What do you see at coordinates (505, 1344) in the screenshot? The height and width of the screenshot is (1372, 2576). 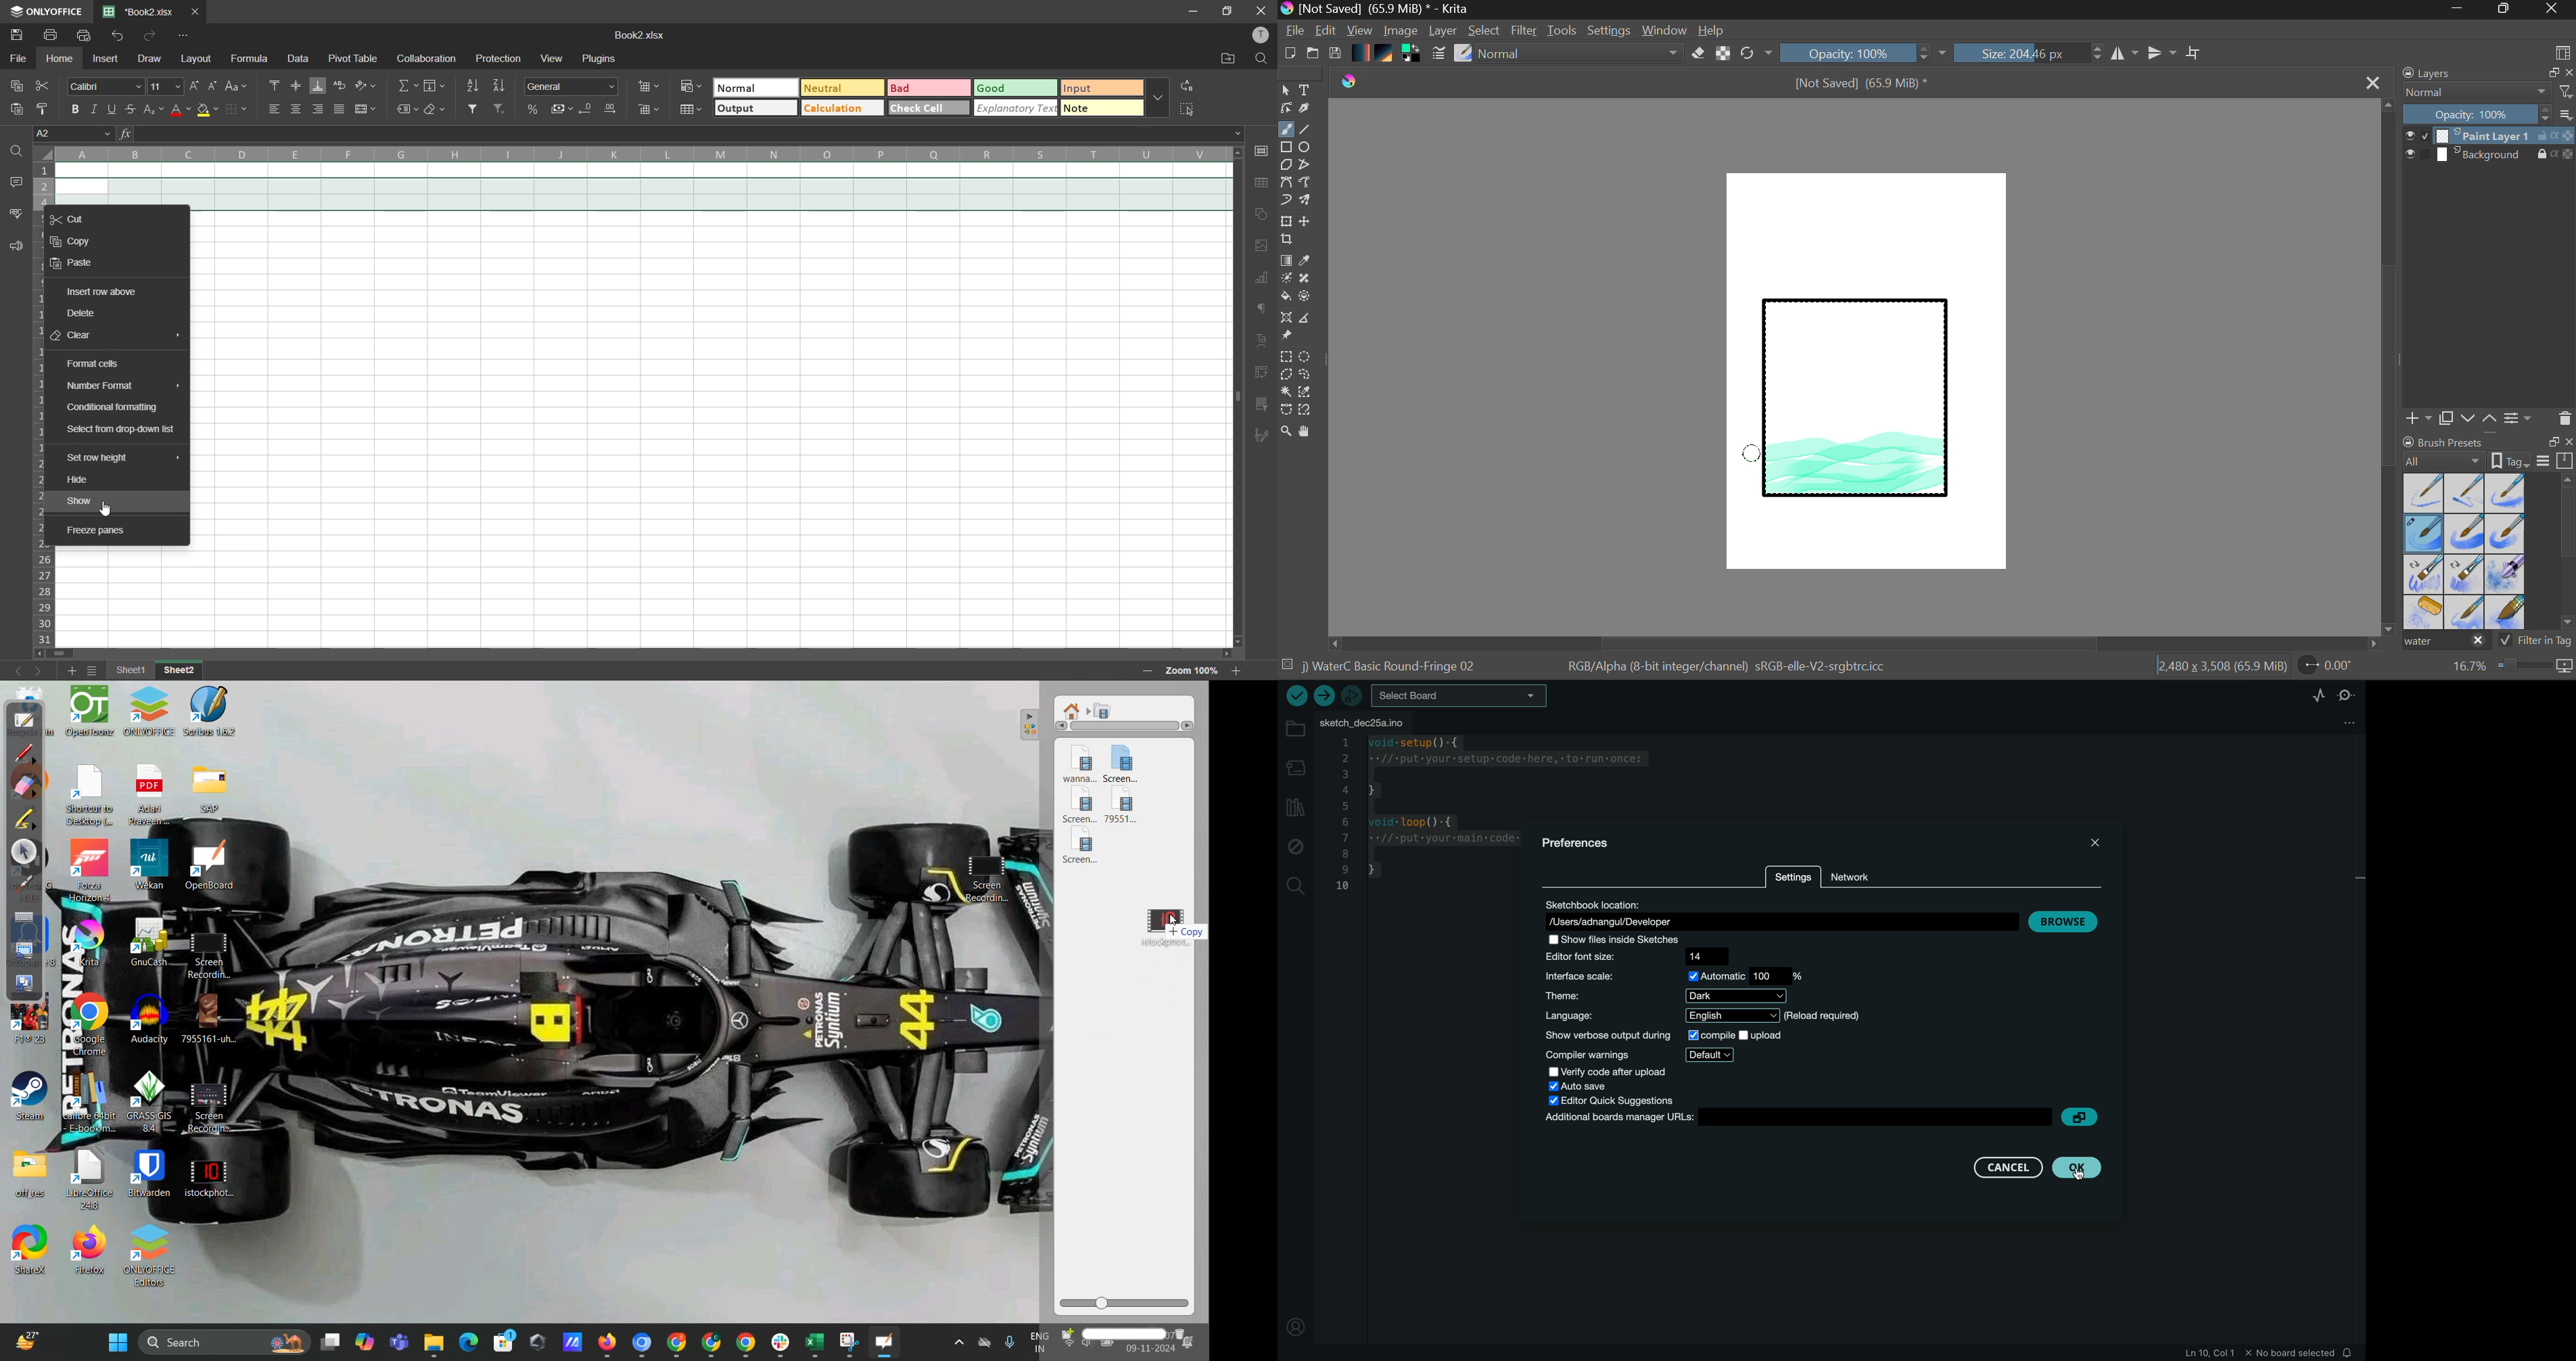 I see `microsoft store` at bounding box center [505, 1344].